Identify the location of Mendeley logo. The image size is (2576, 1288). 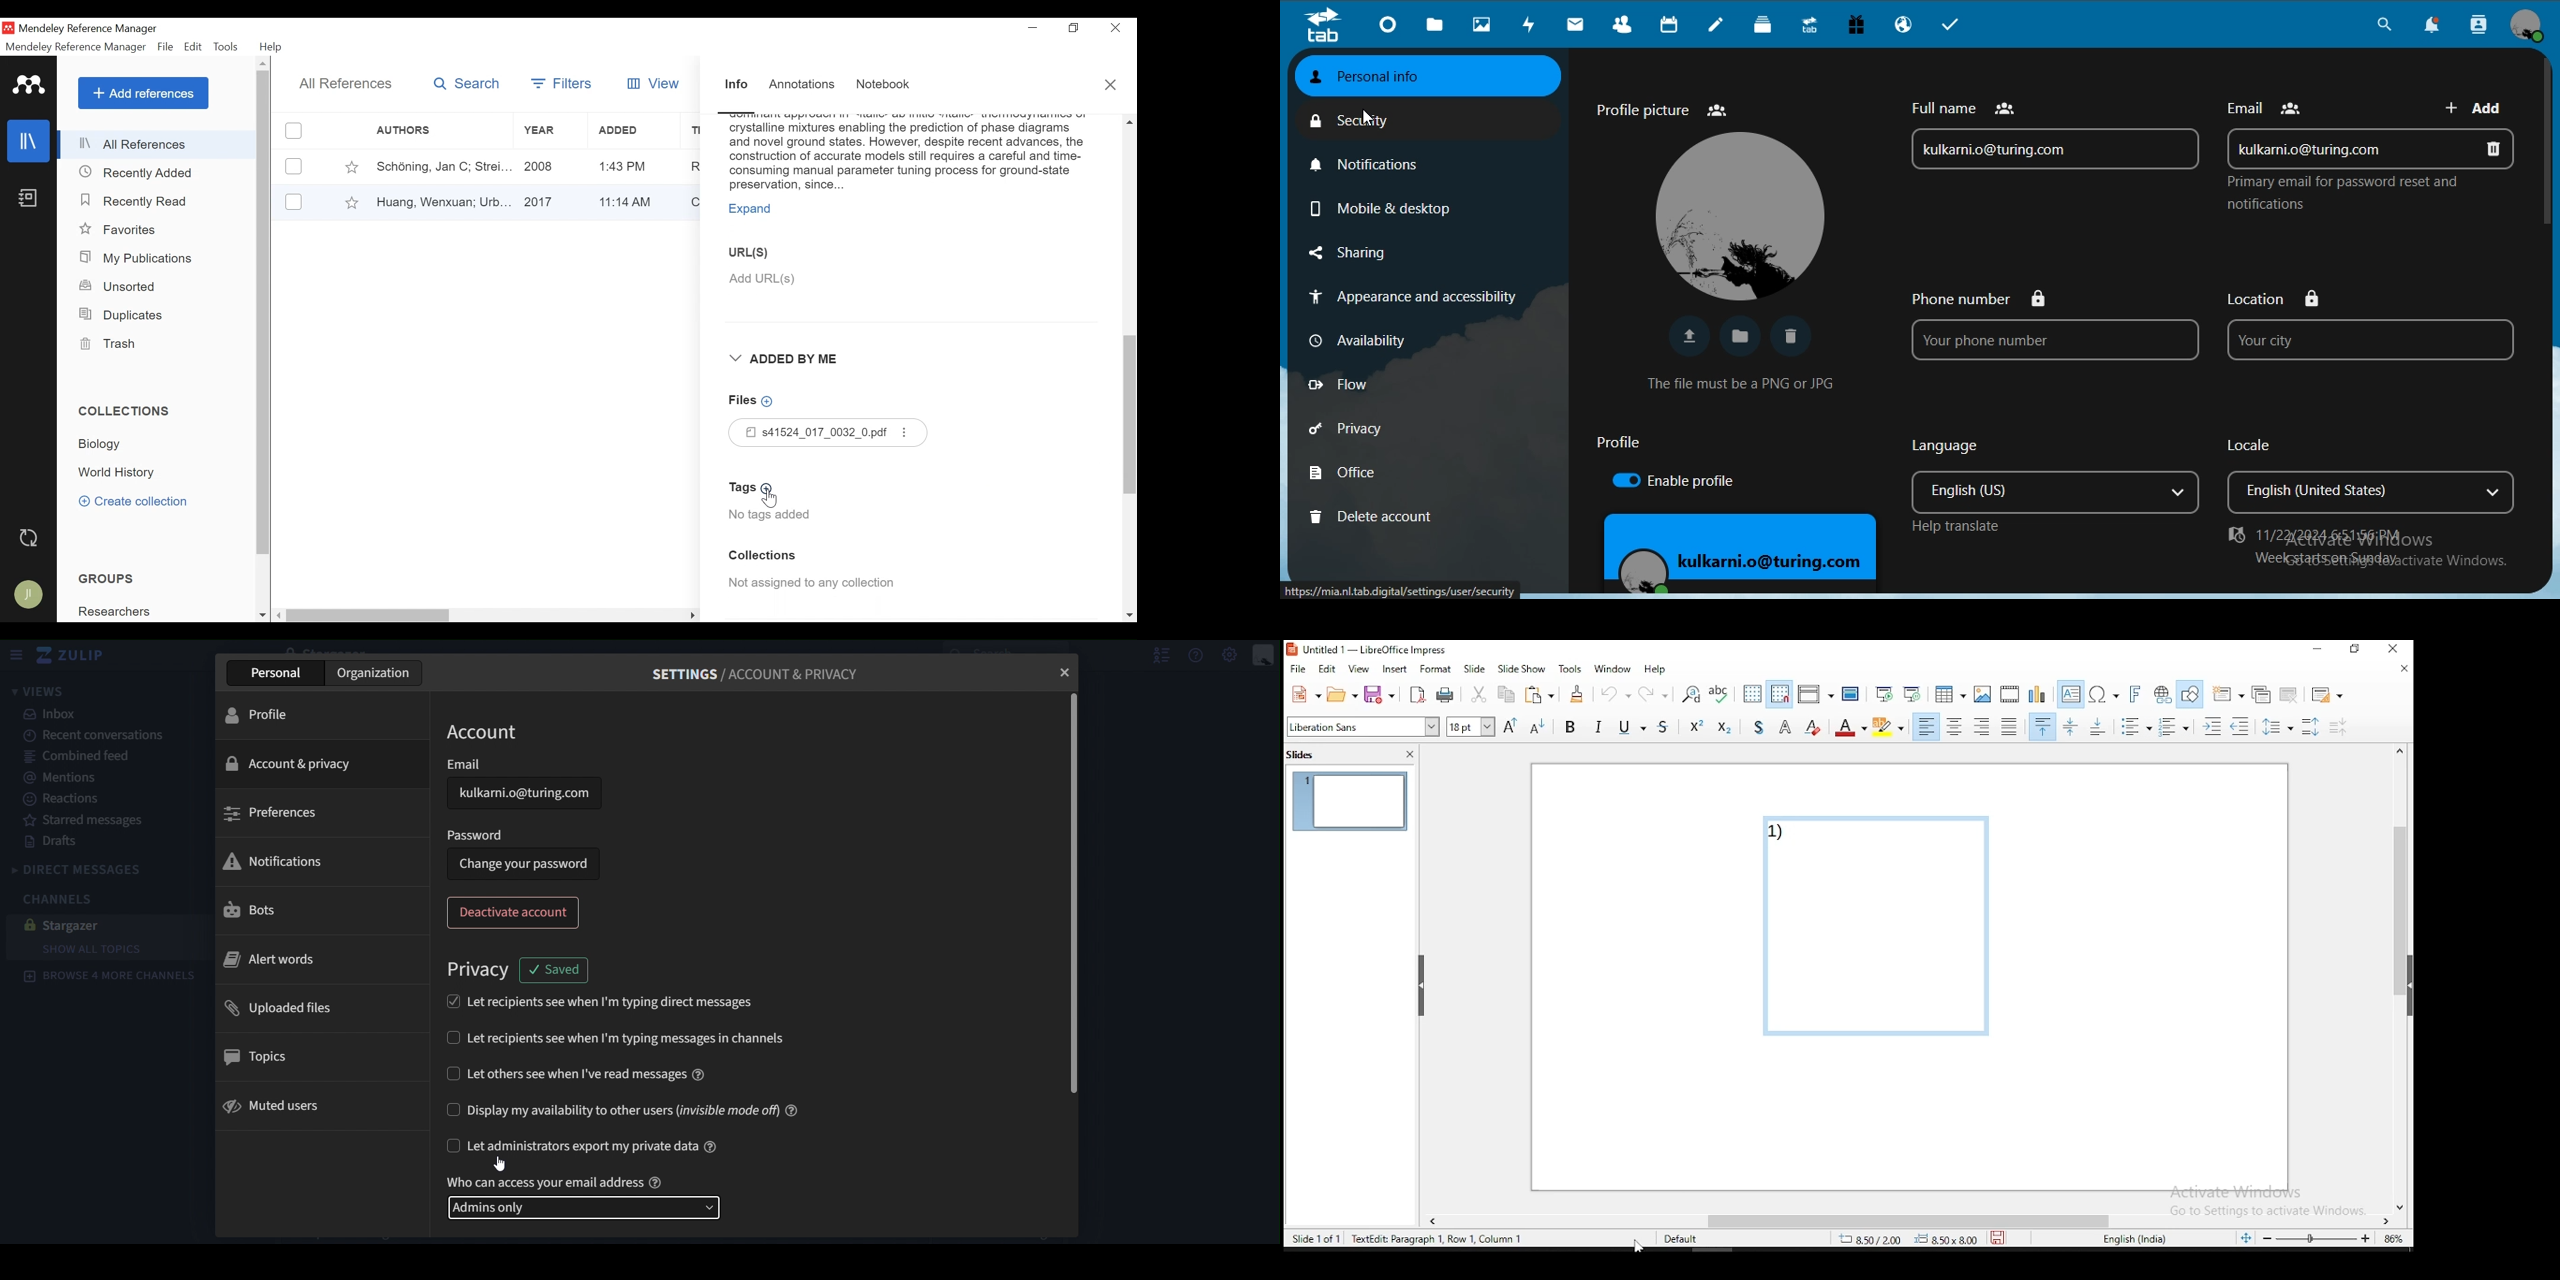
(30, 85).